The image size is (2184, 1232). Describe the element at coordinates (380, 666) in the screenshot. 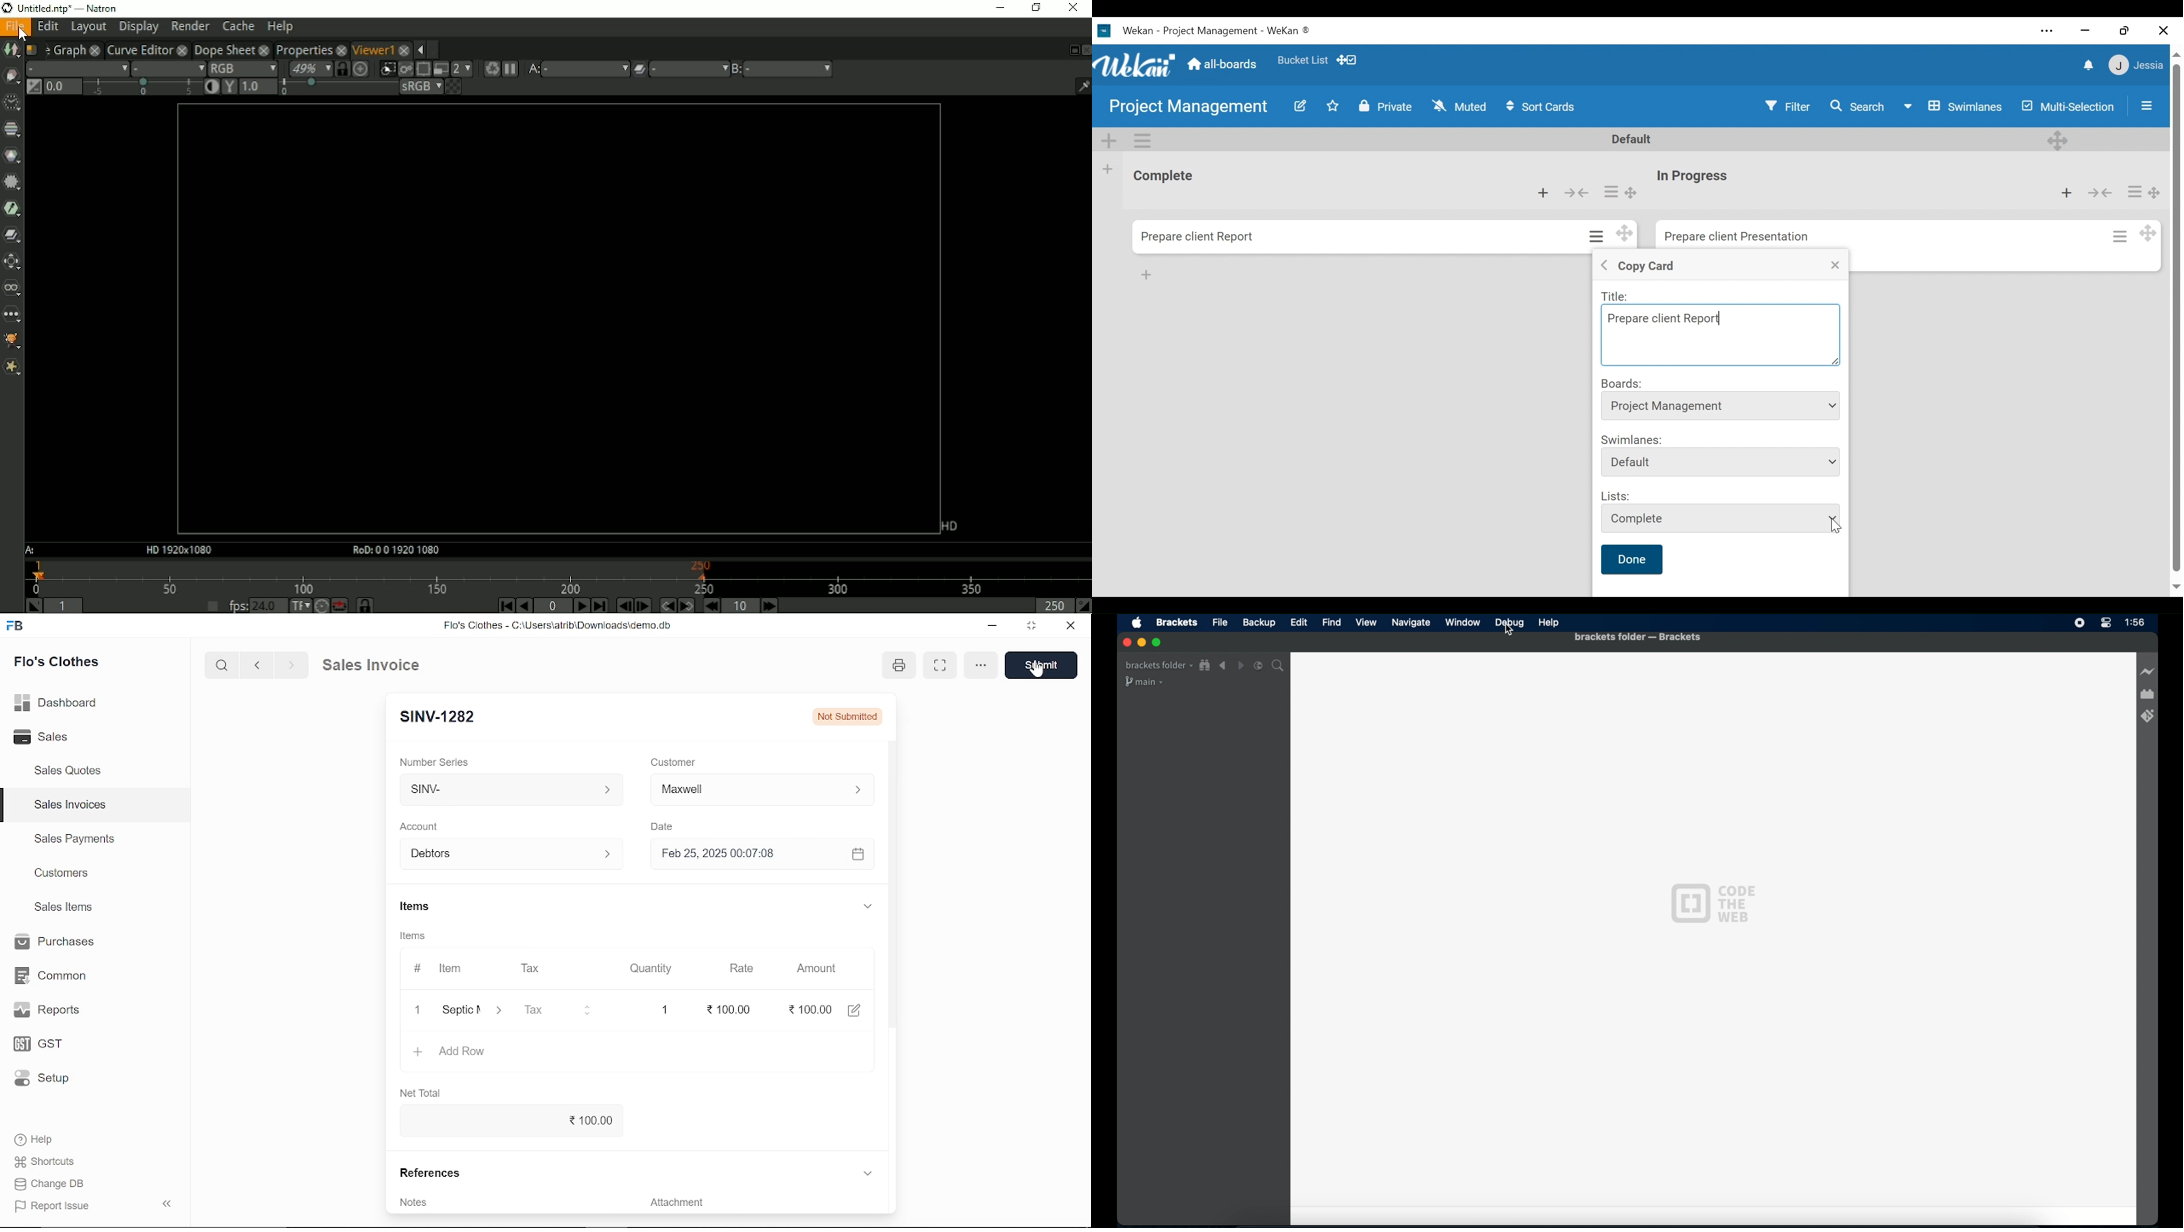

I see ` Sales Invoice` at that location.